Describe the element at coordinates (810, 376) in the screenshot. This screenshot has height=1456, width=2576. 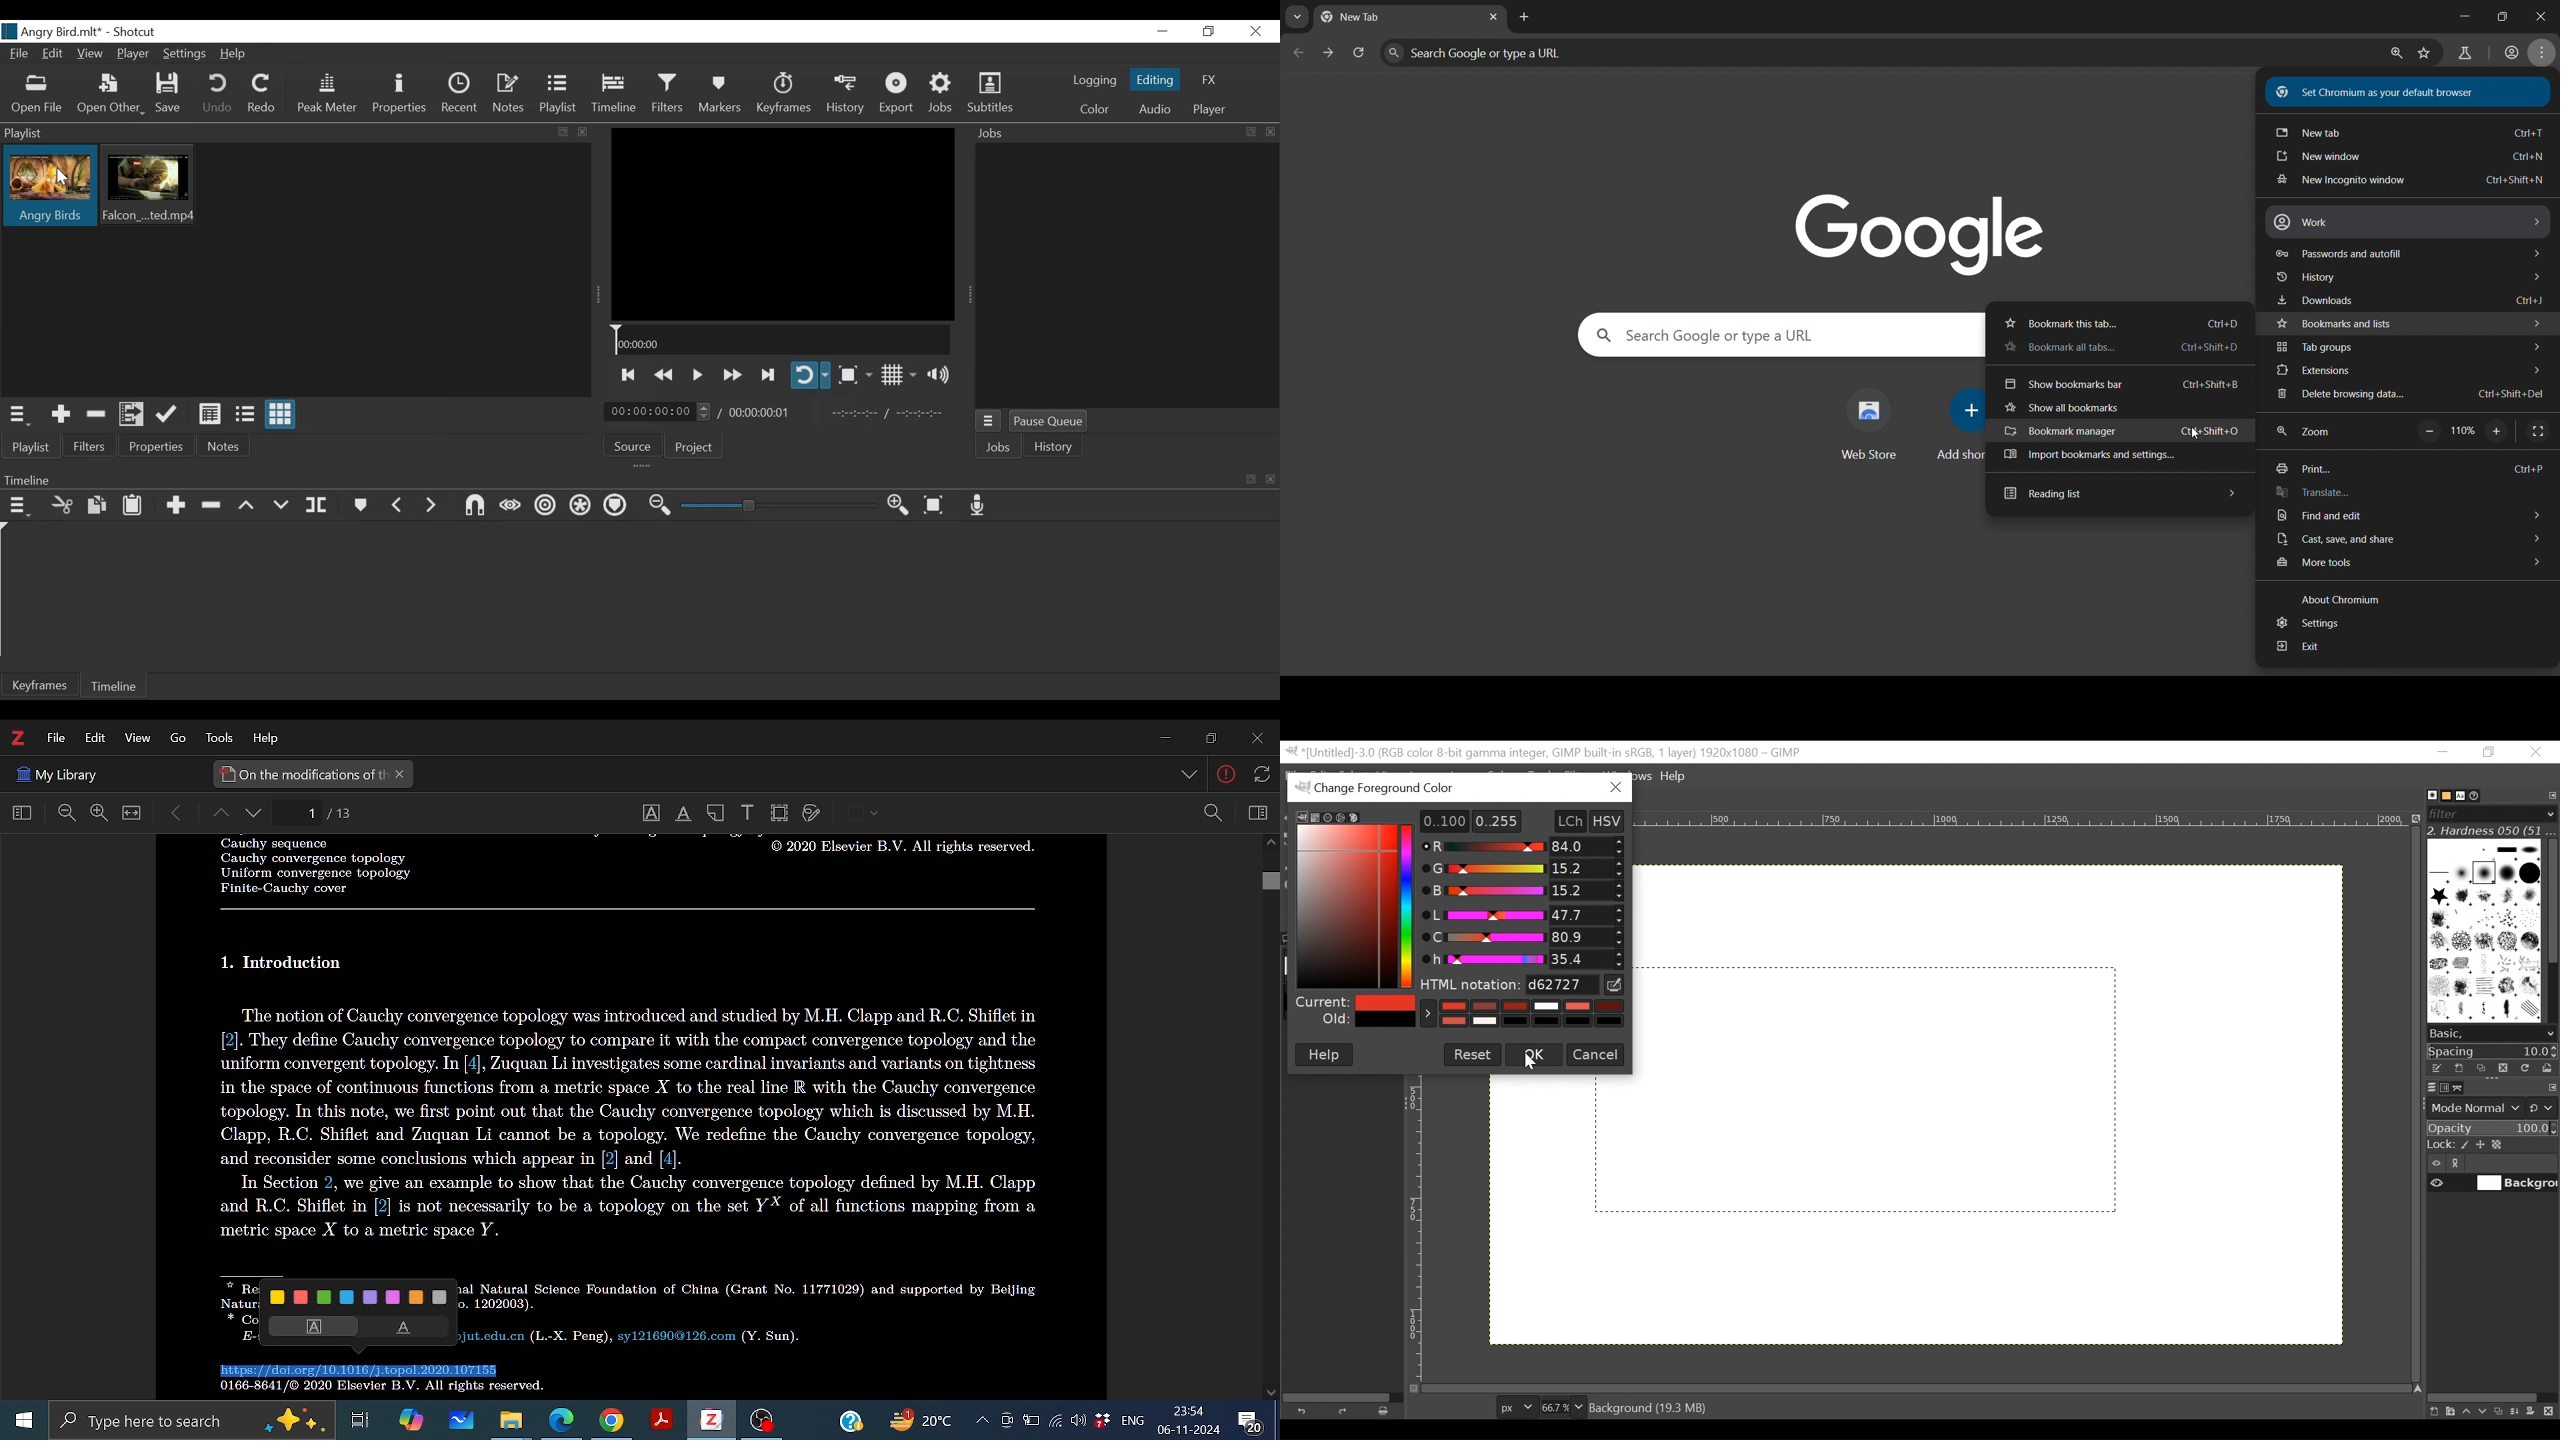
I see `Toggle player looping` at that location.